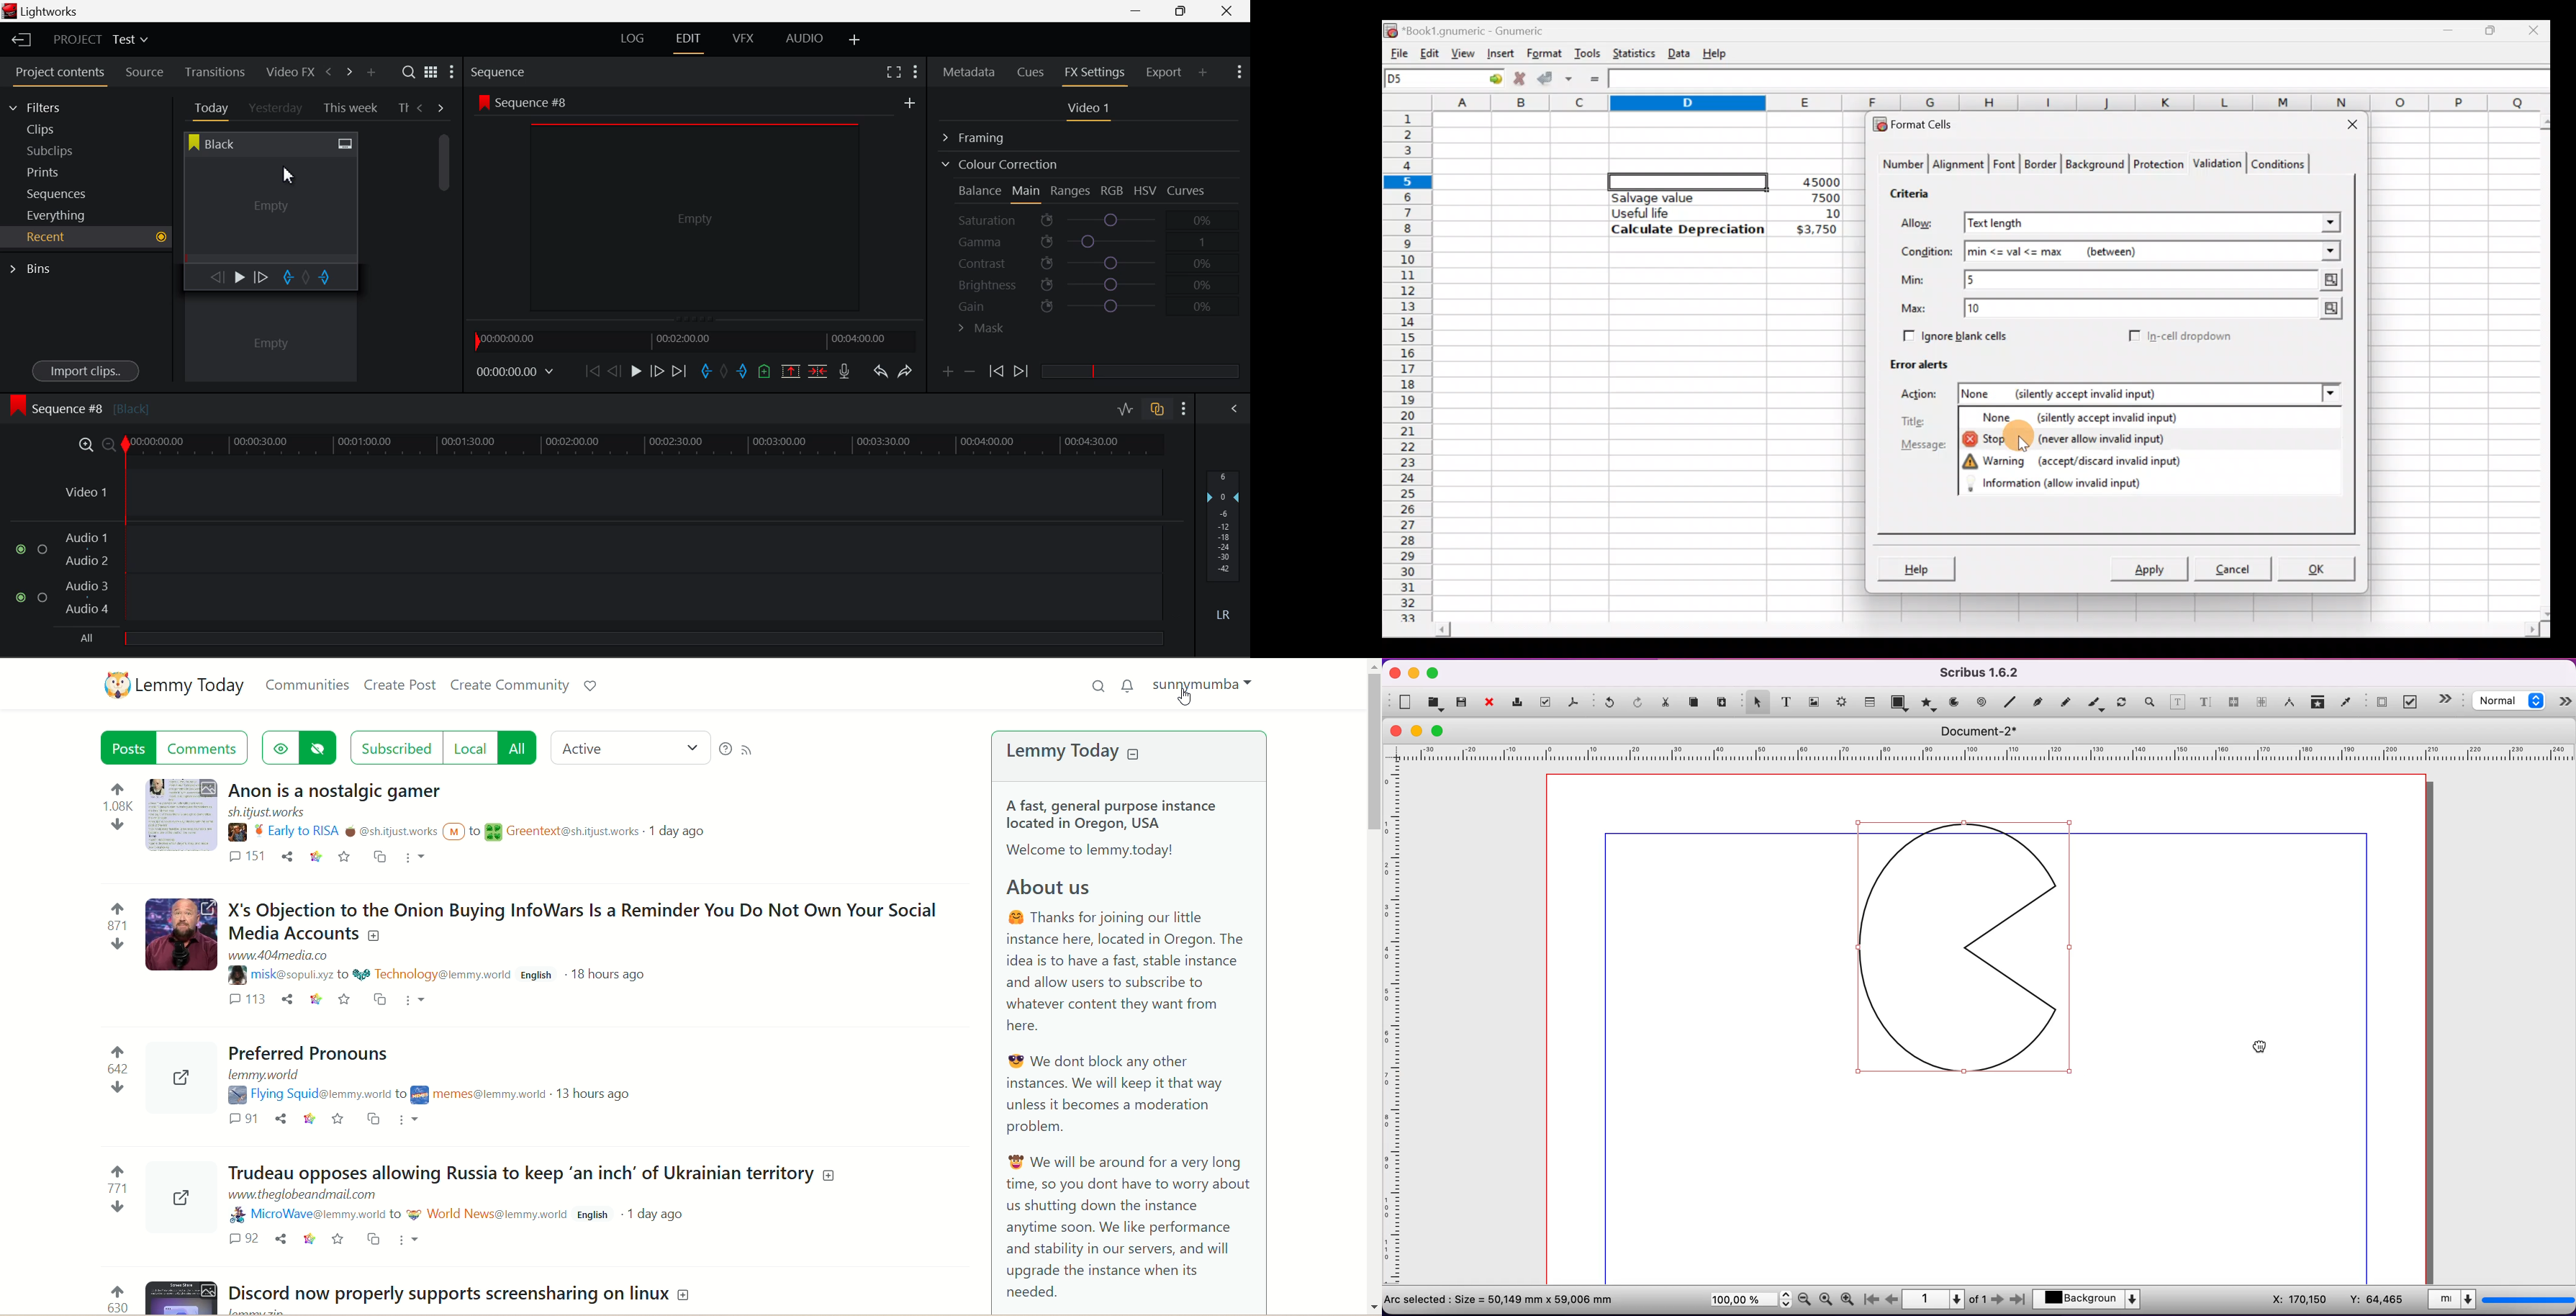  I want to click on Favorite, so click(347, 1000).